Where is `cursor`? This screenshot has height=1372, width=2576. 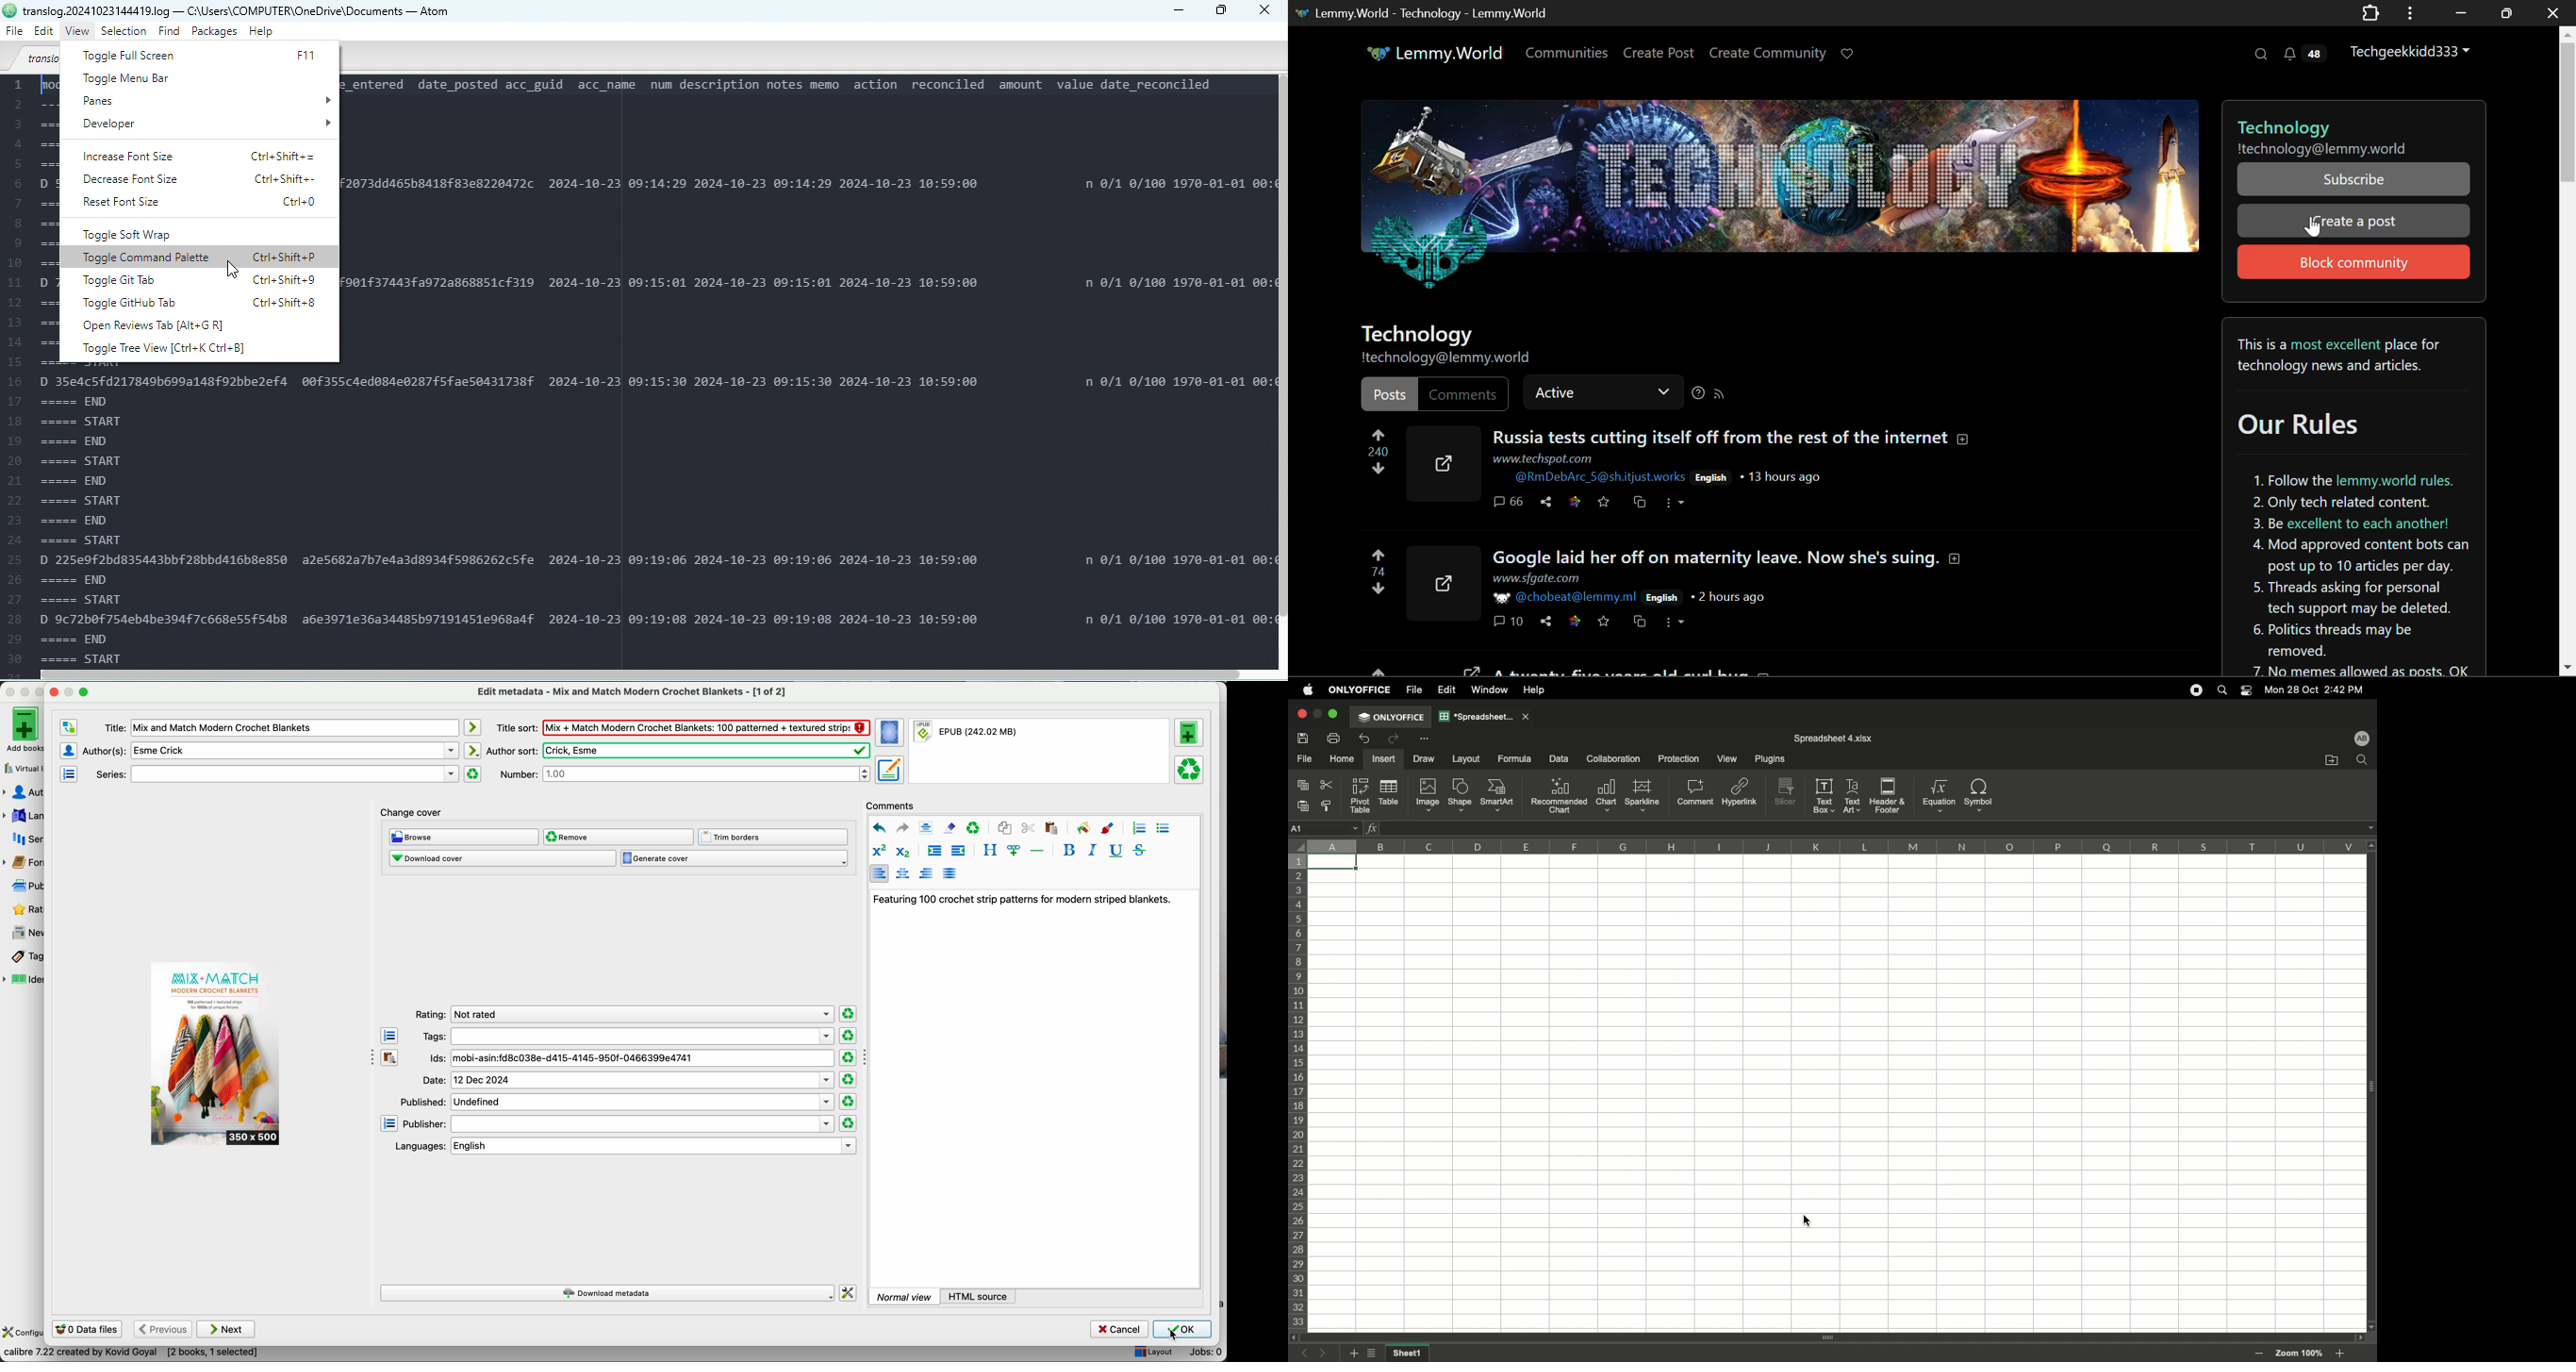 cursor is located at coordinates (1174, 1335).